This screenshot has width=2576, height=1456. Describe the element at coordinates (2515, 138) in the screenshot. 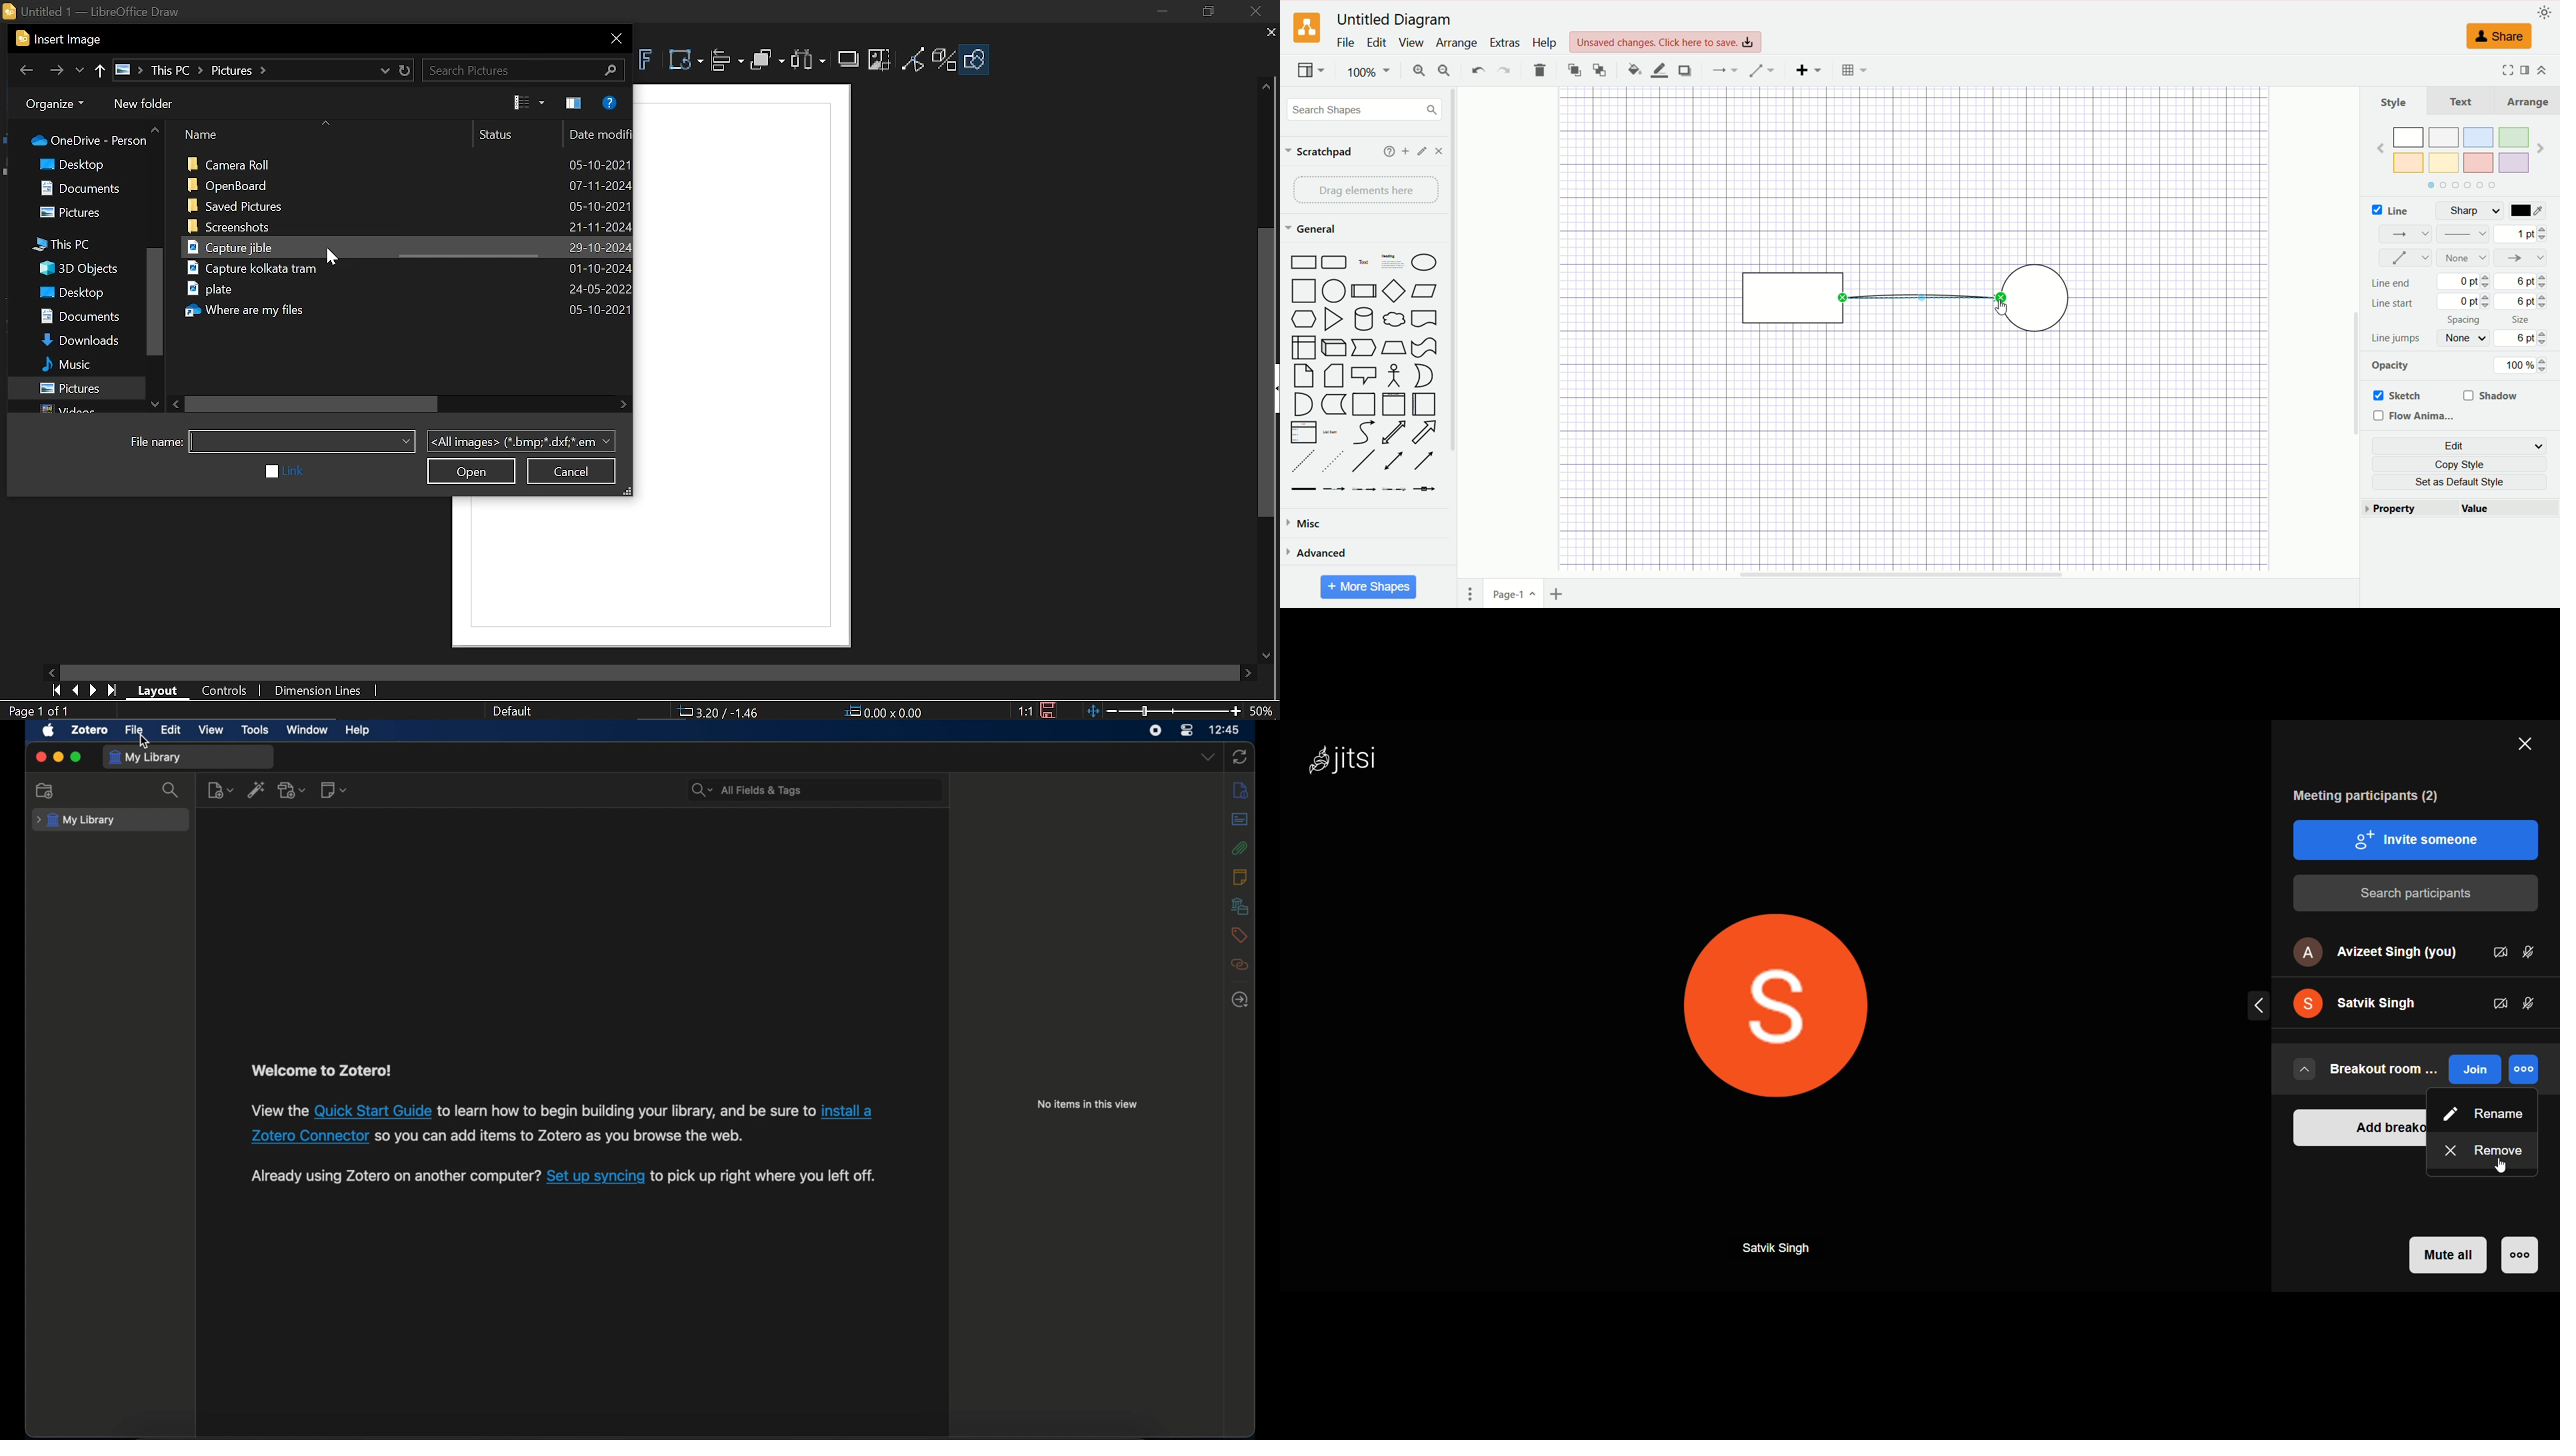

I see `Color 4` at that location.